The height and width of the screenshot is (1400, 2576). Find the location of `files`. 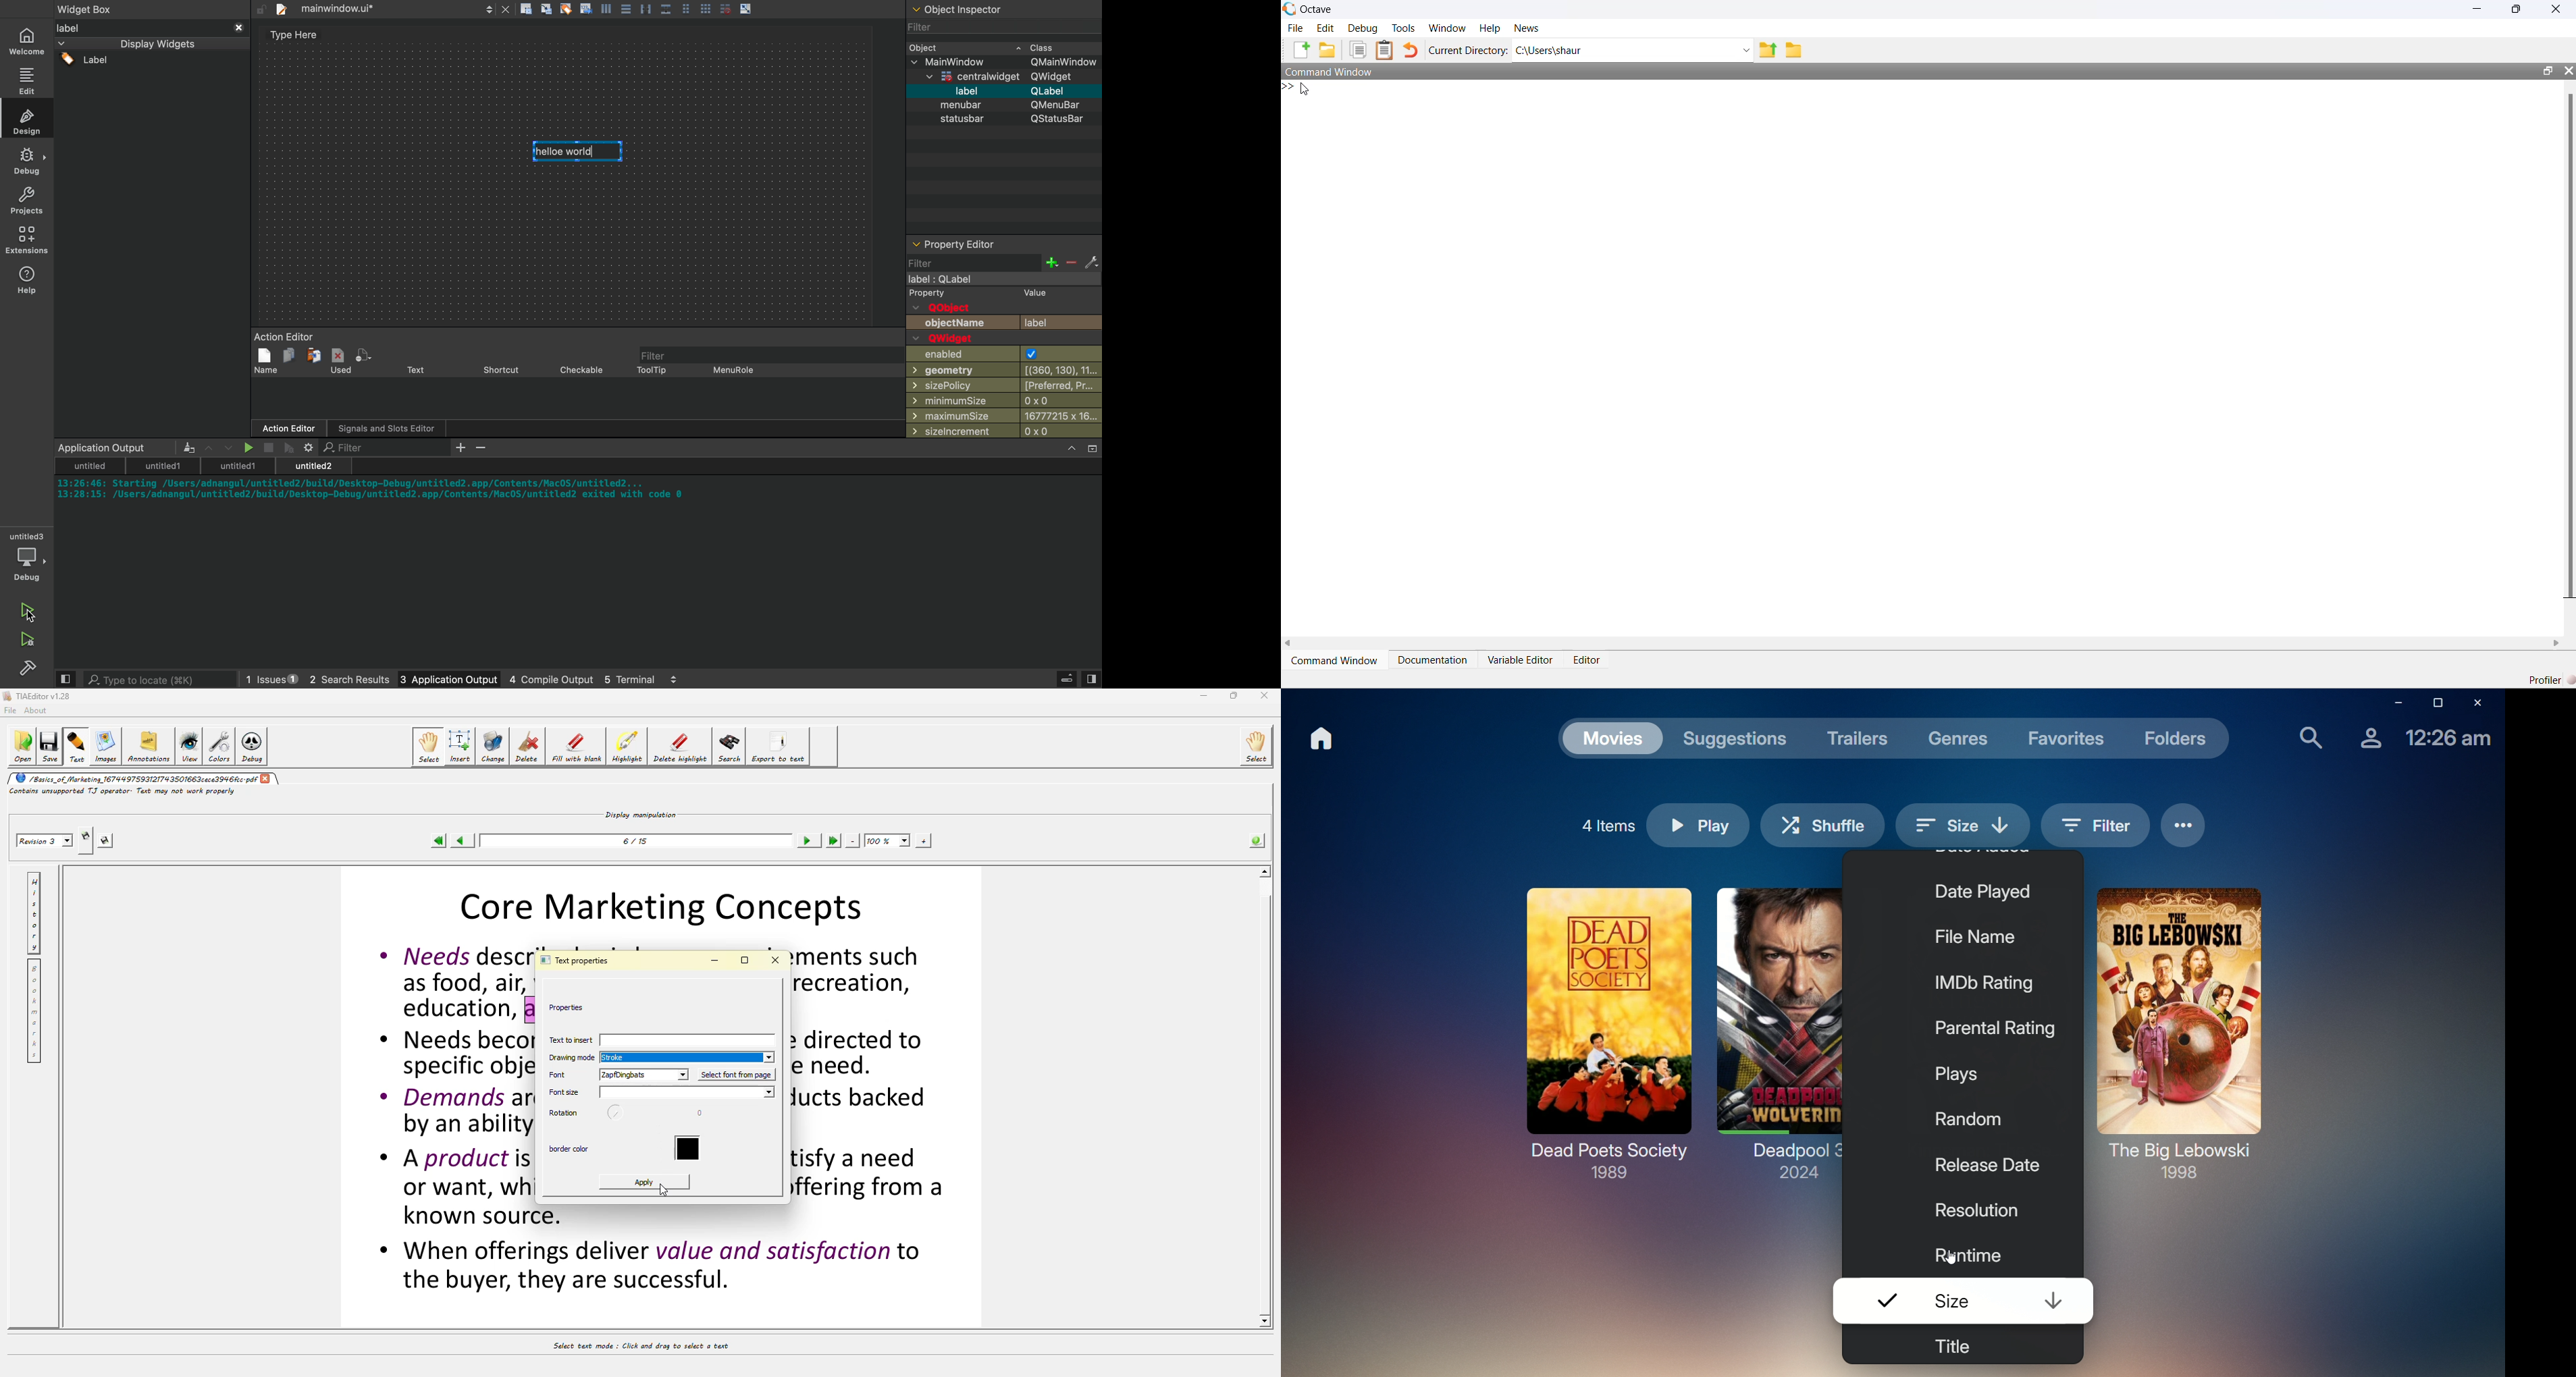

files is located at coordinates (381, 9).